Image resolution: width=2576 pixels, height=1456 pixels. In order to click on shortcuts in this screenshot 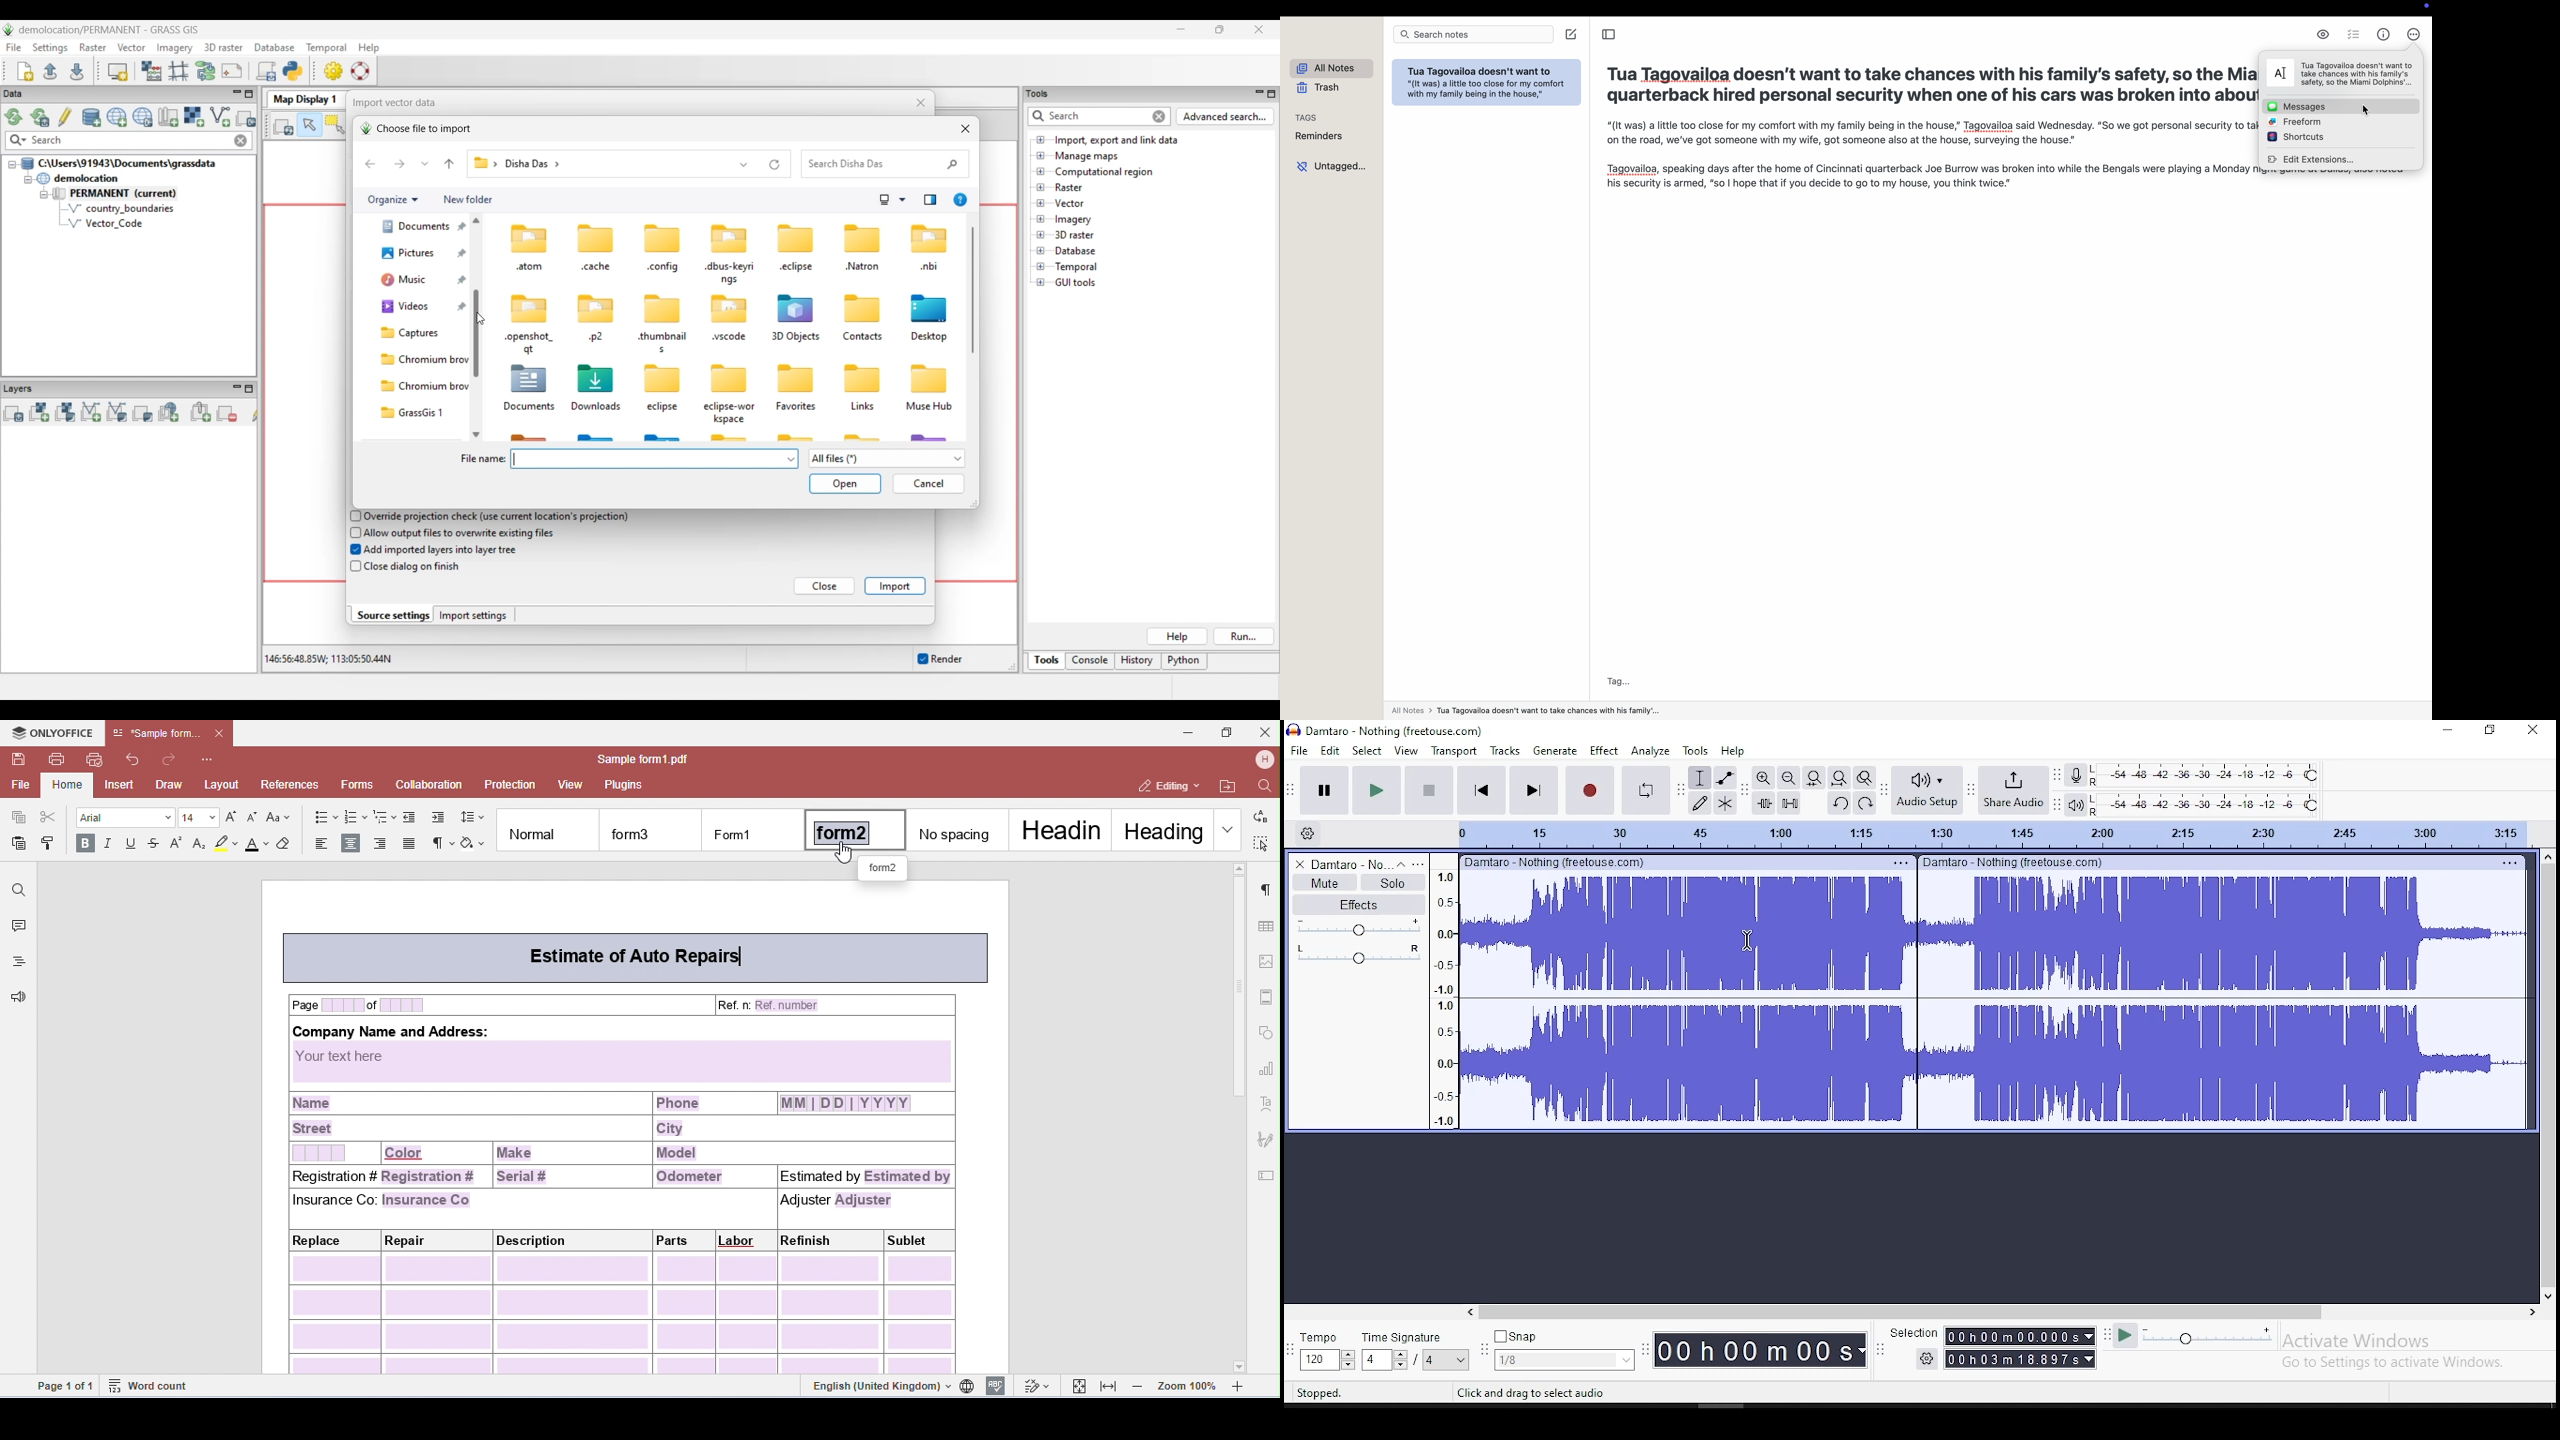, I will do `click(2295, 136)`.